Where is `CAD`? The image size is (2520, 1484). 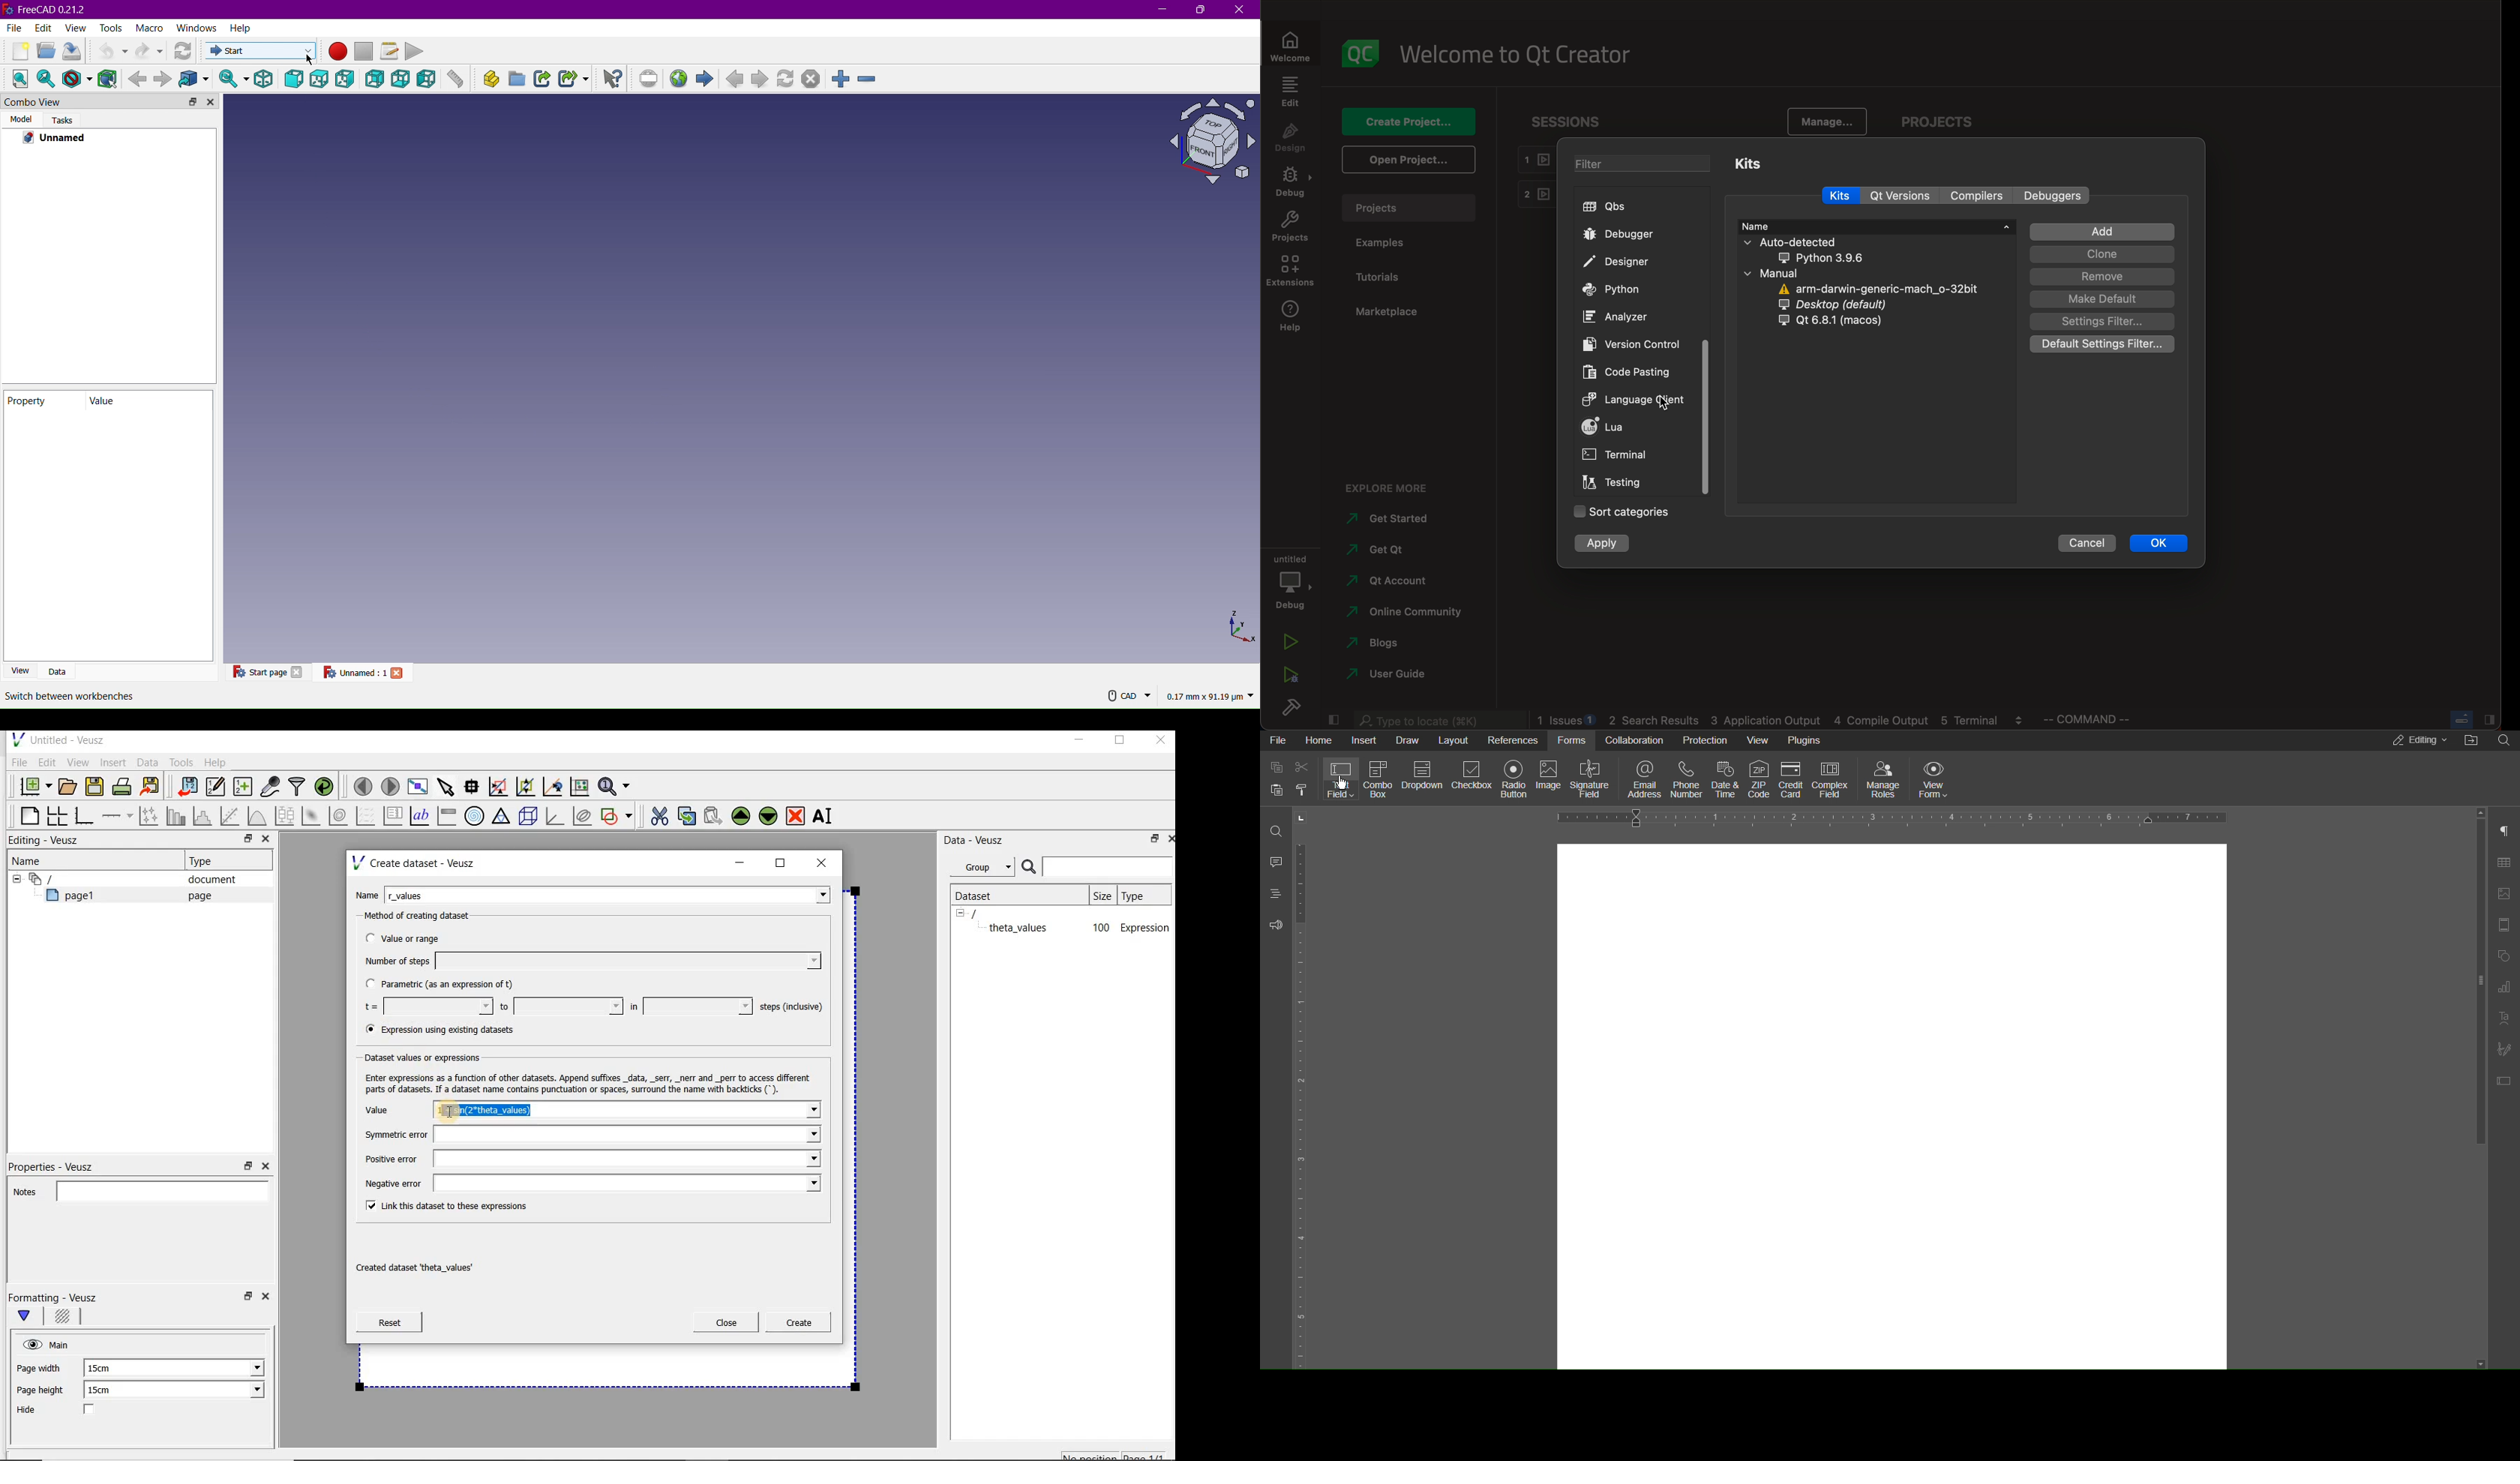 CAD is located at coordinates (1129, 695).